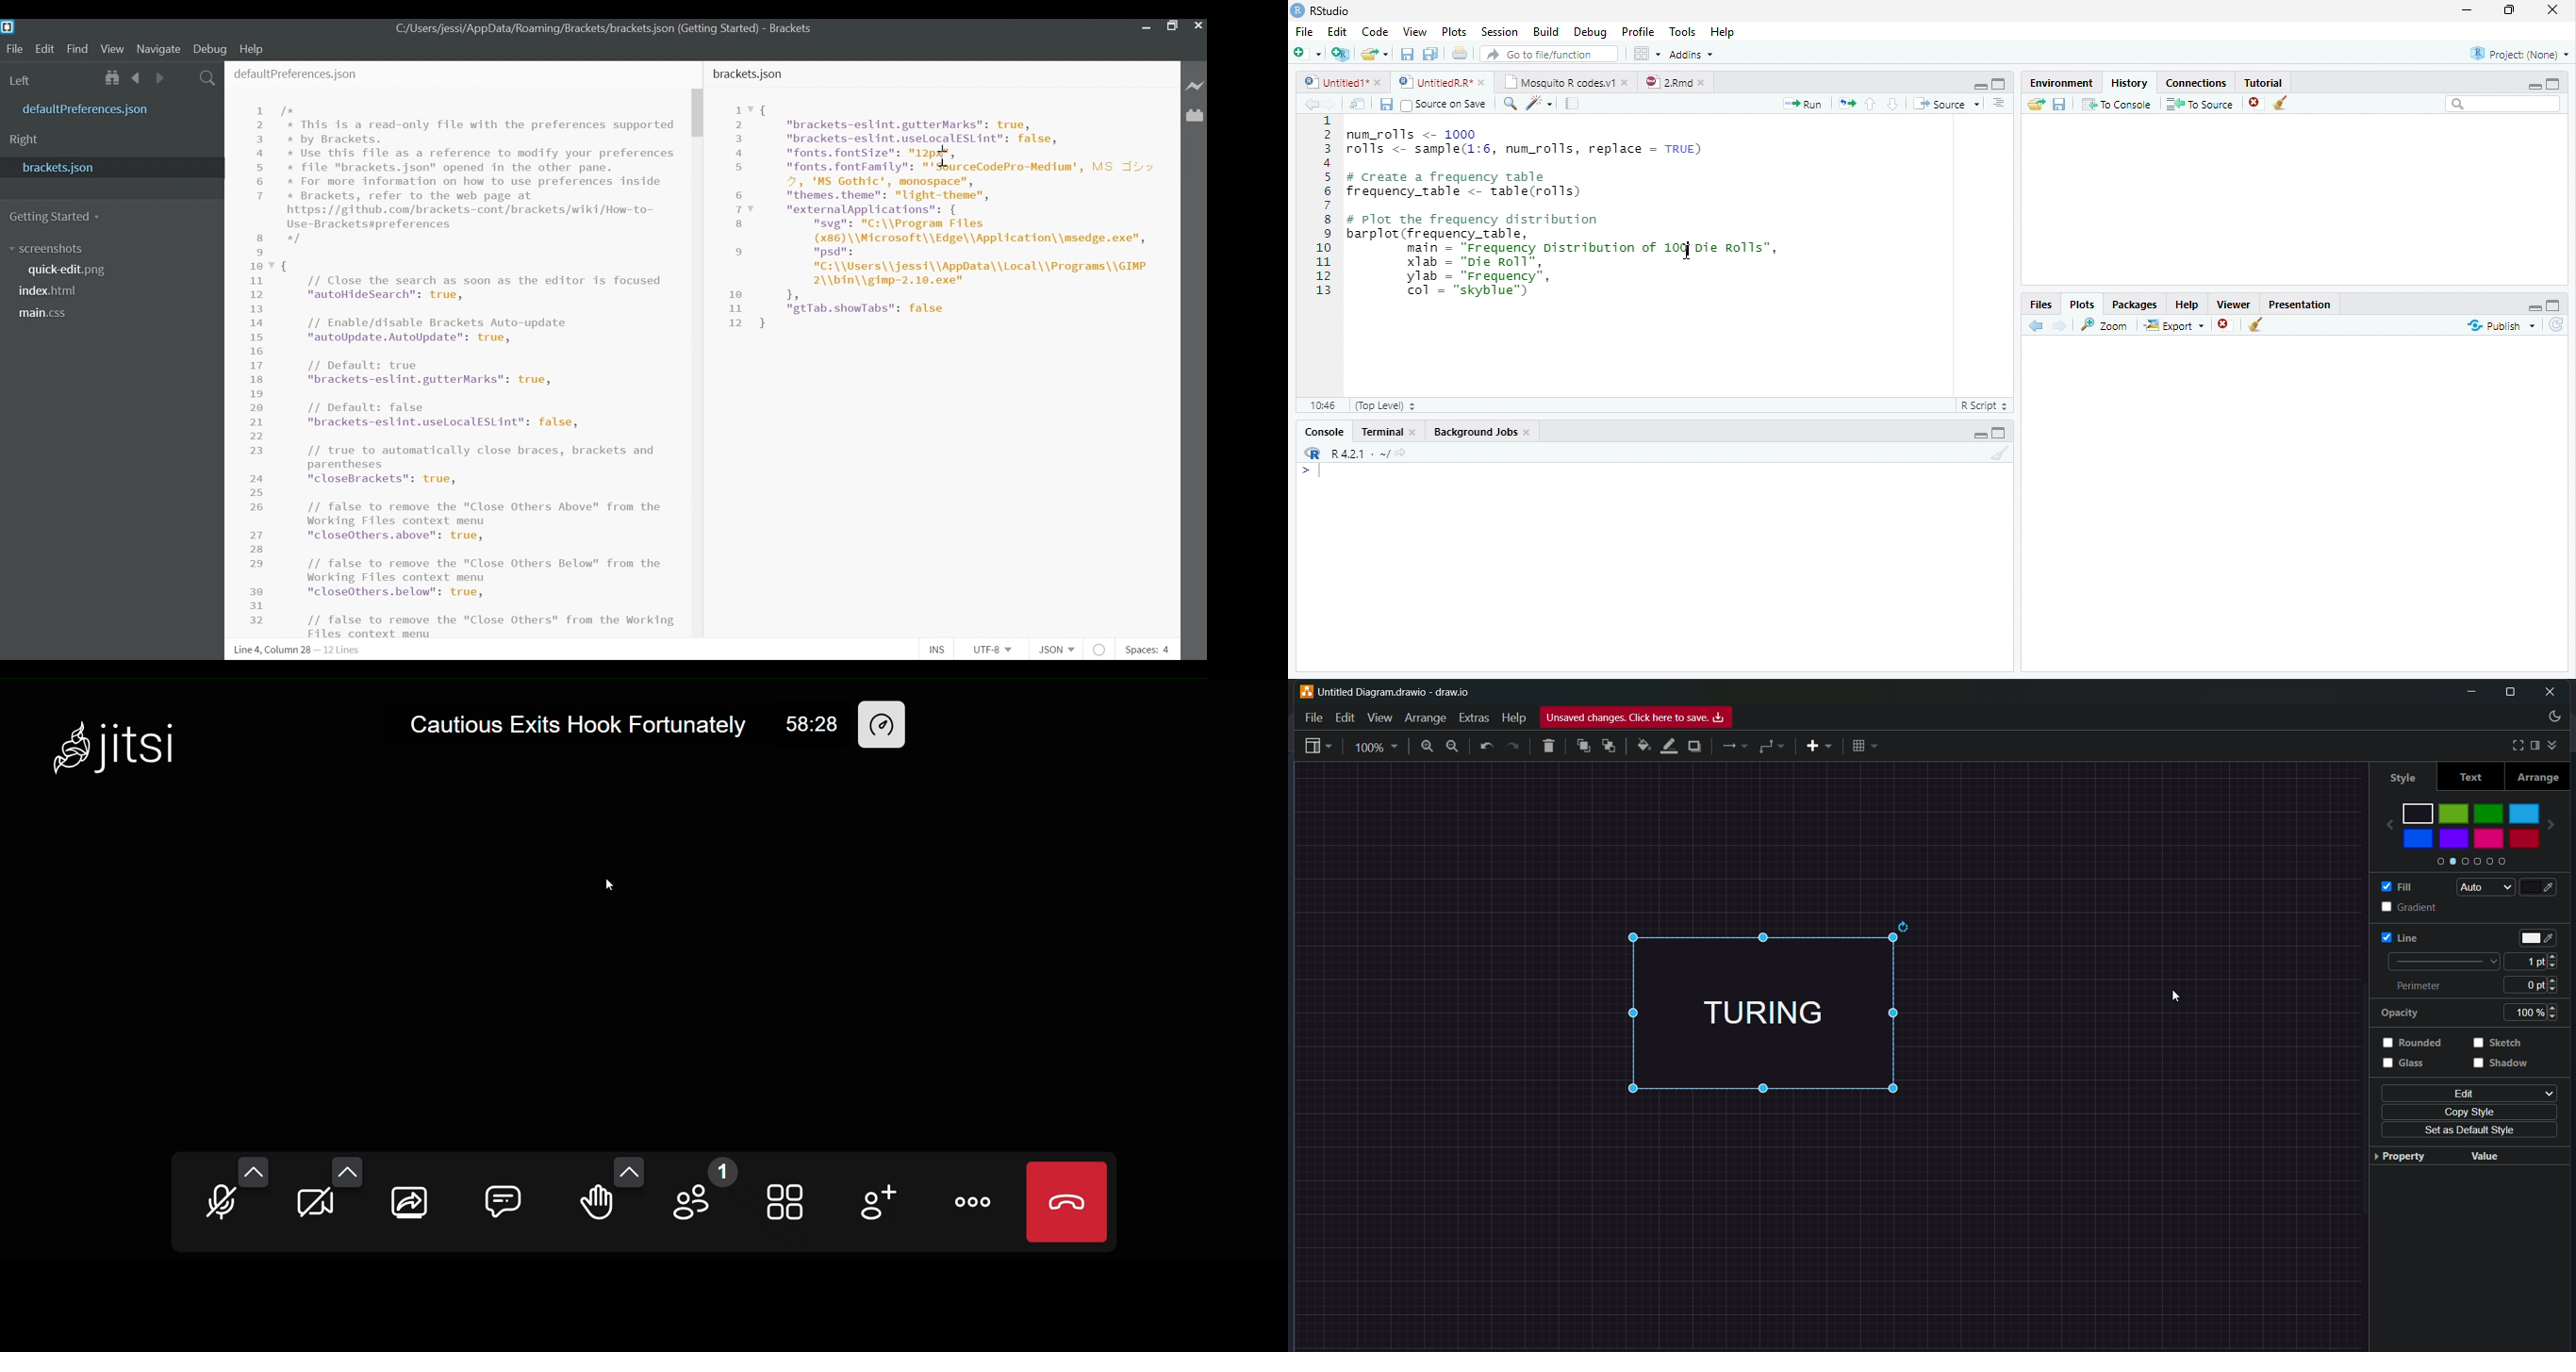 The image size is (2576, 1372). What do you see at coordinates (1978, 86) in the screenshot?
I see `Hide` at bounding box center [1978, 86].